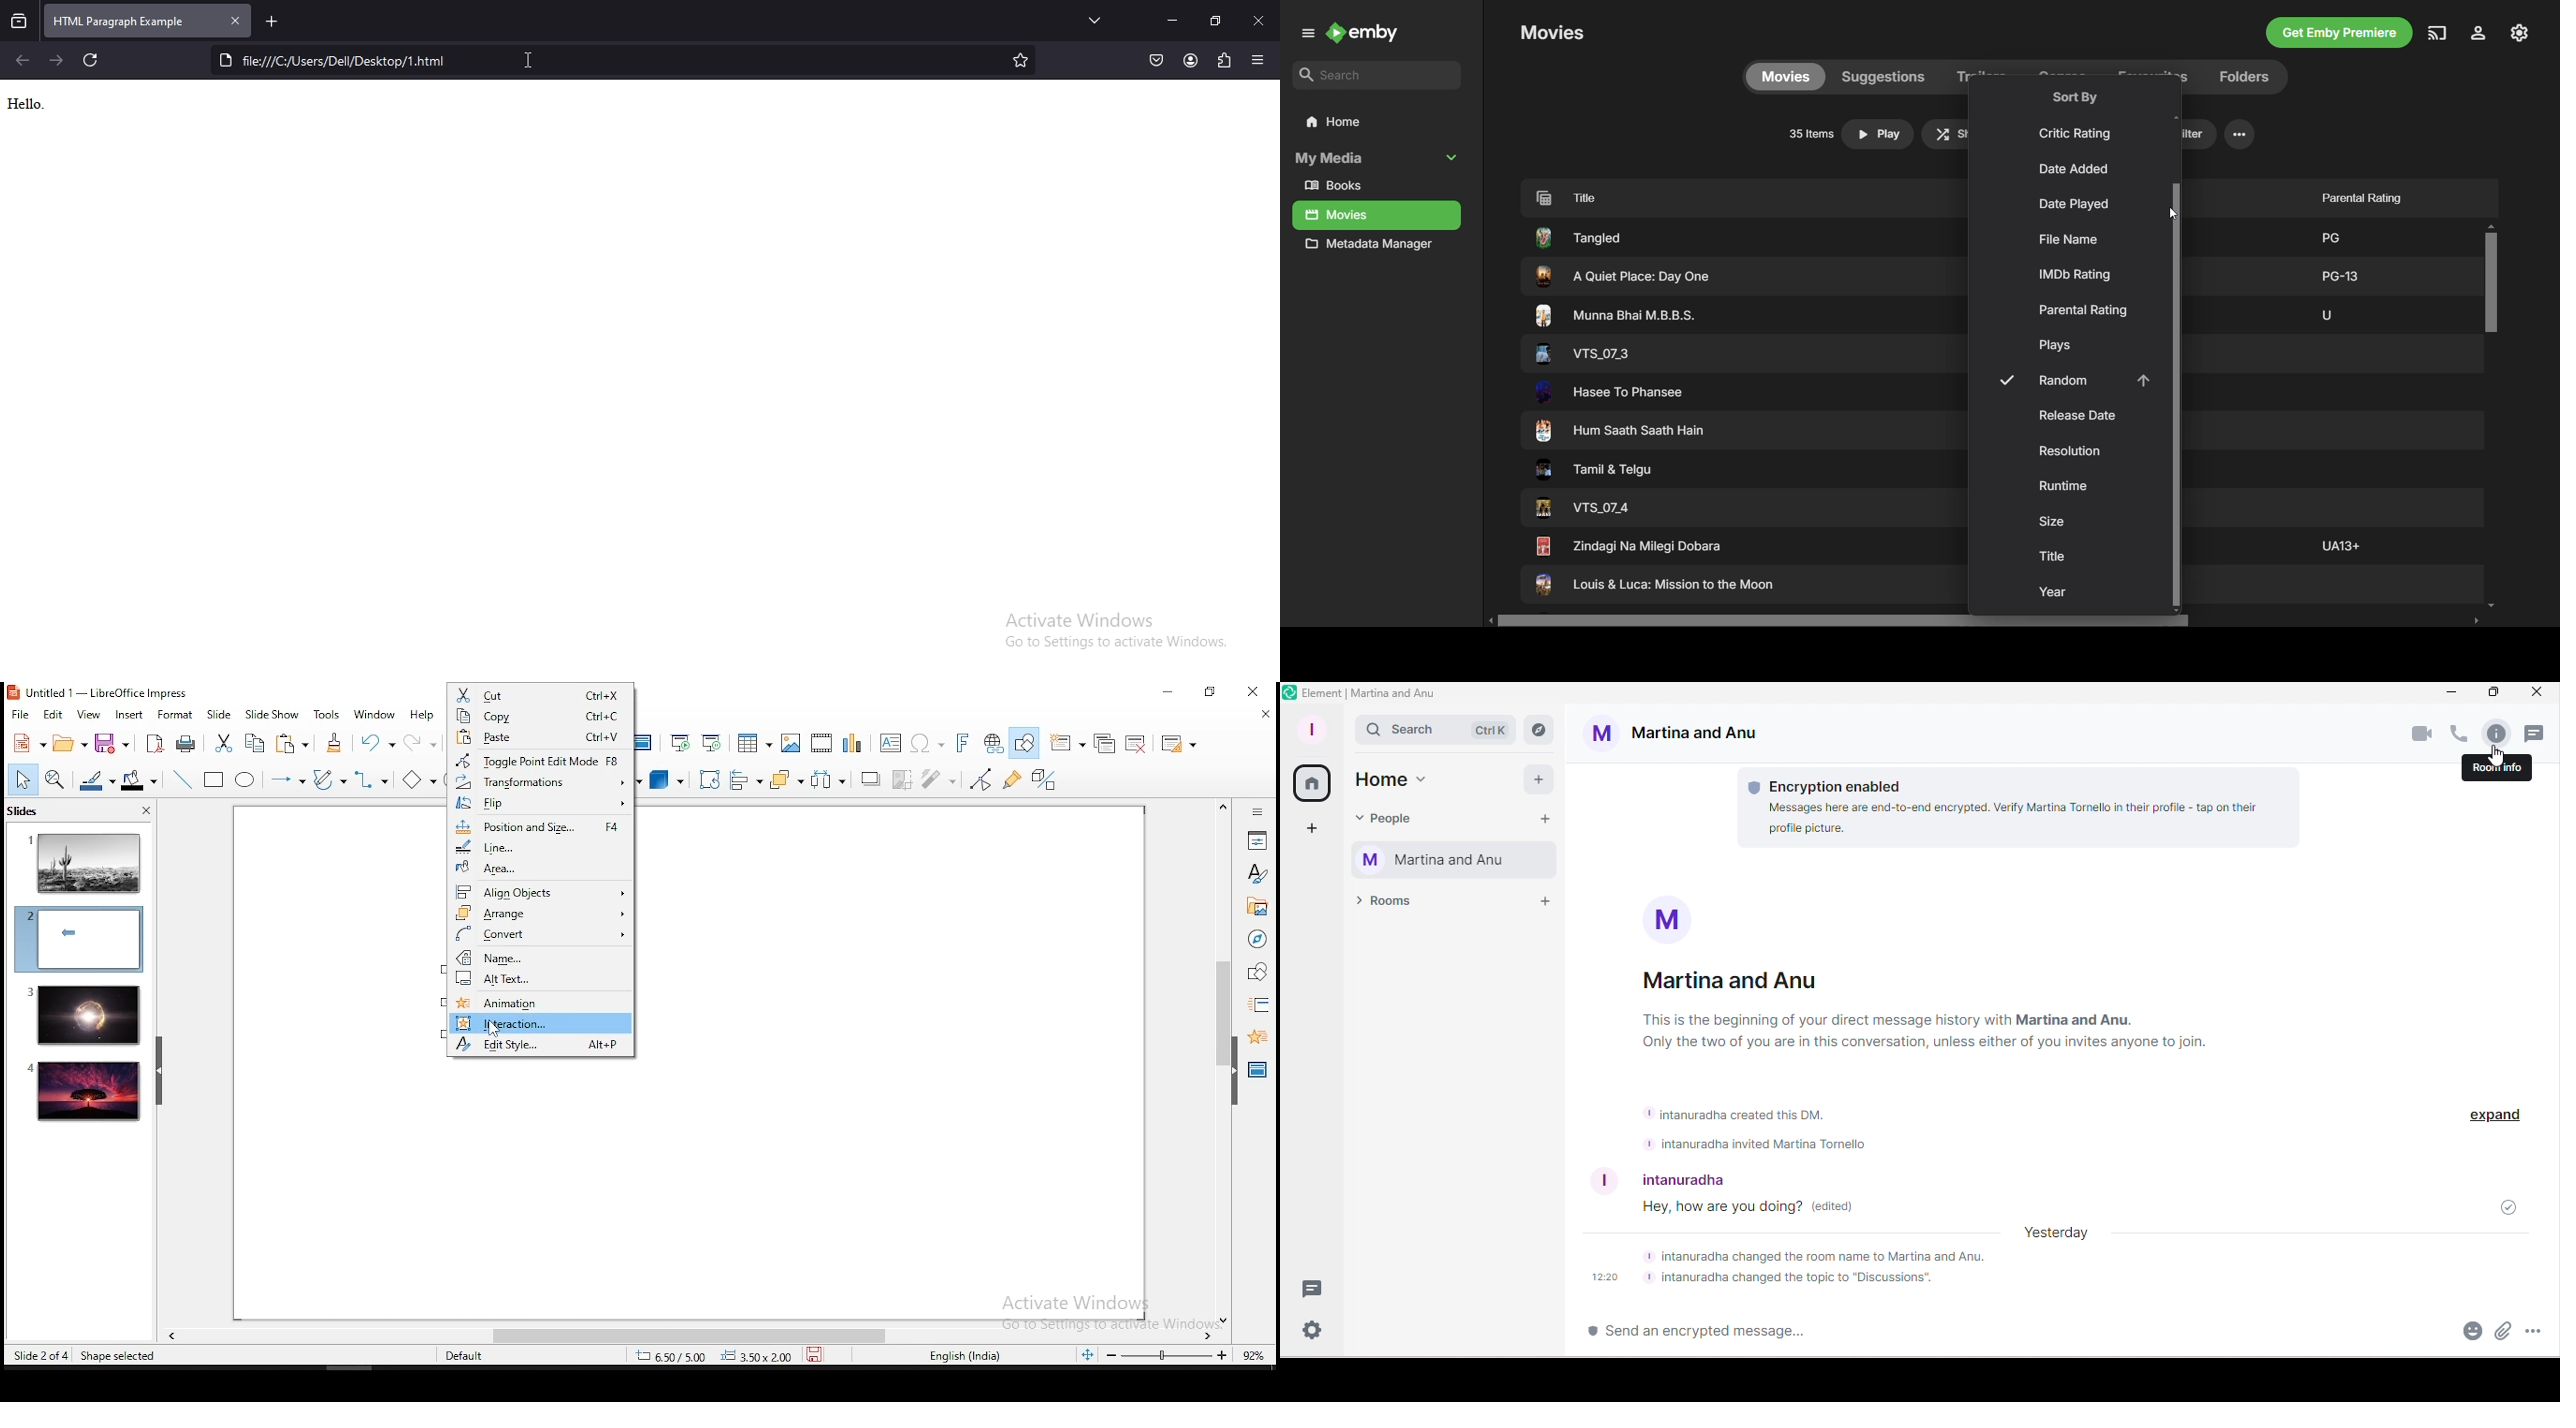  I want to click on slide 2 of 4, so click(41, 1356).